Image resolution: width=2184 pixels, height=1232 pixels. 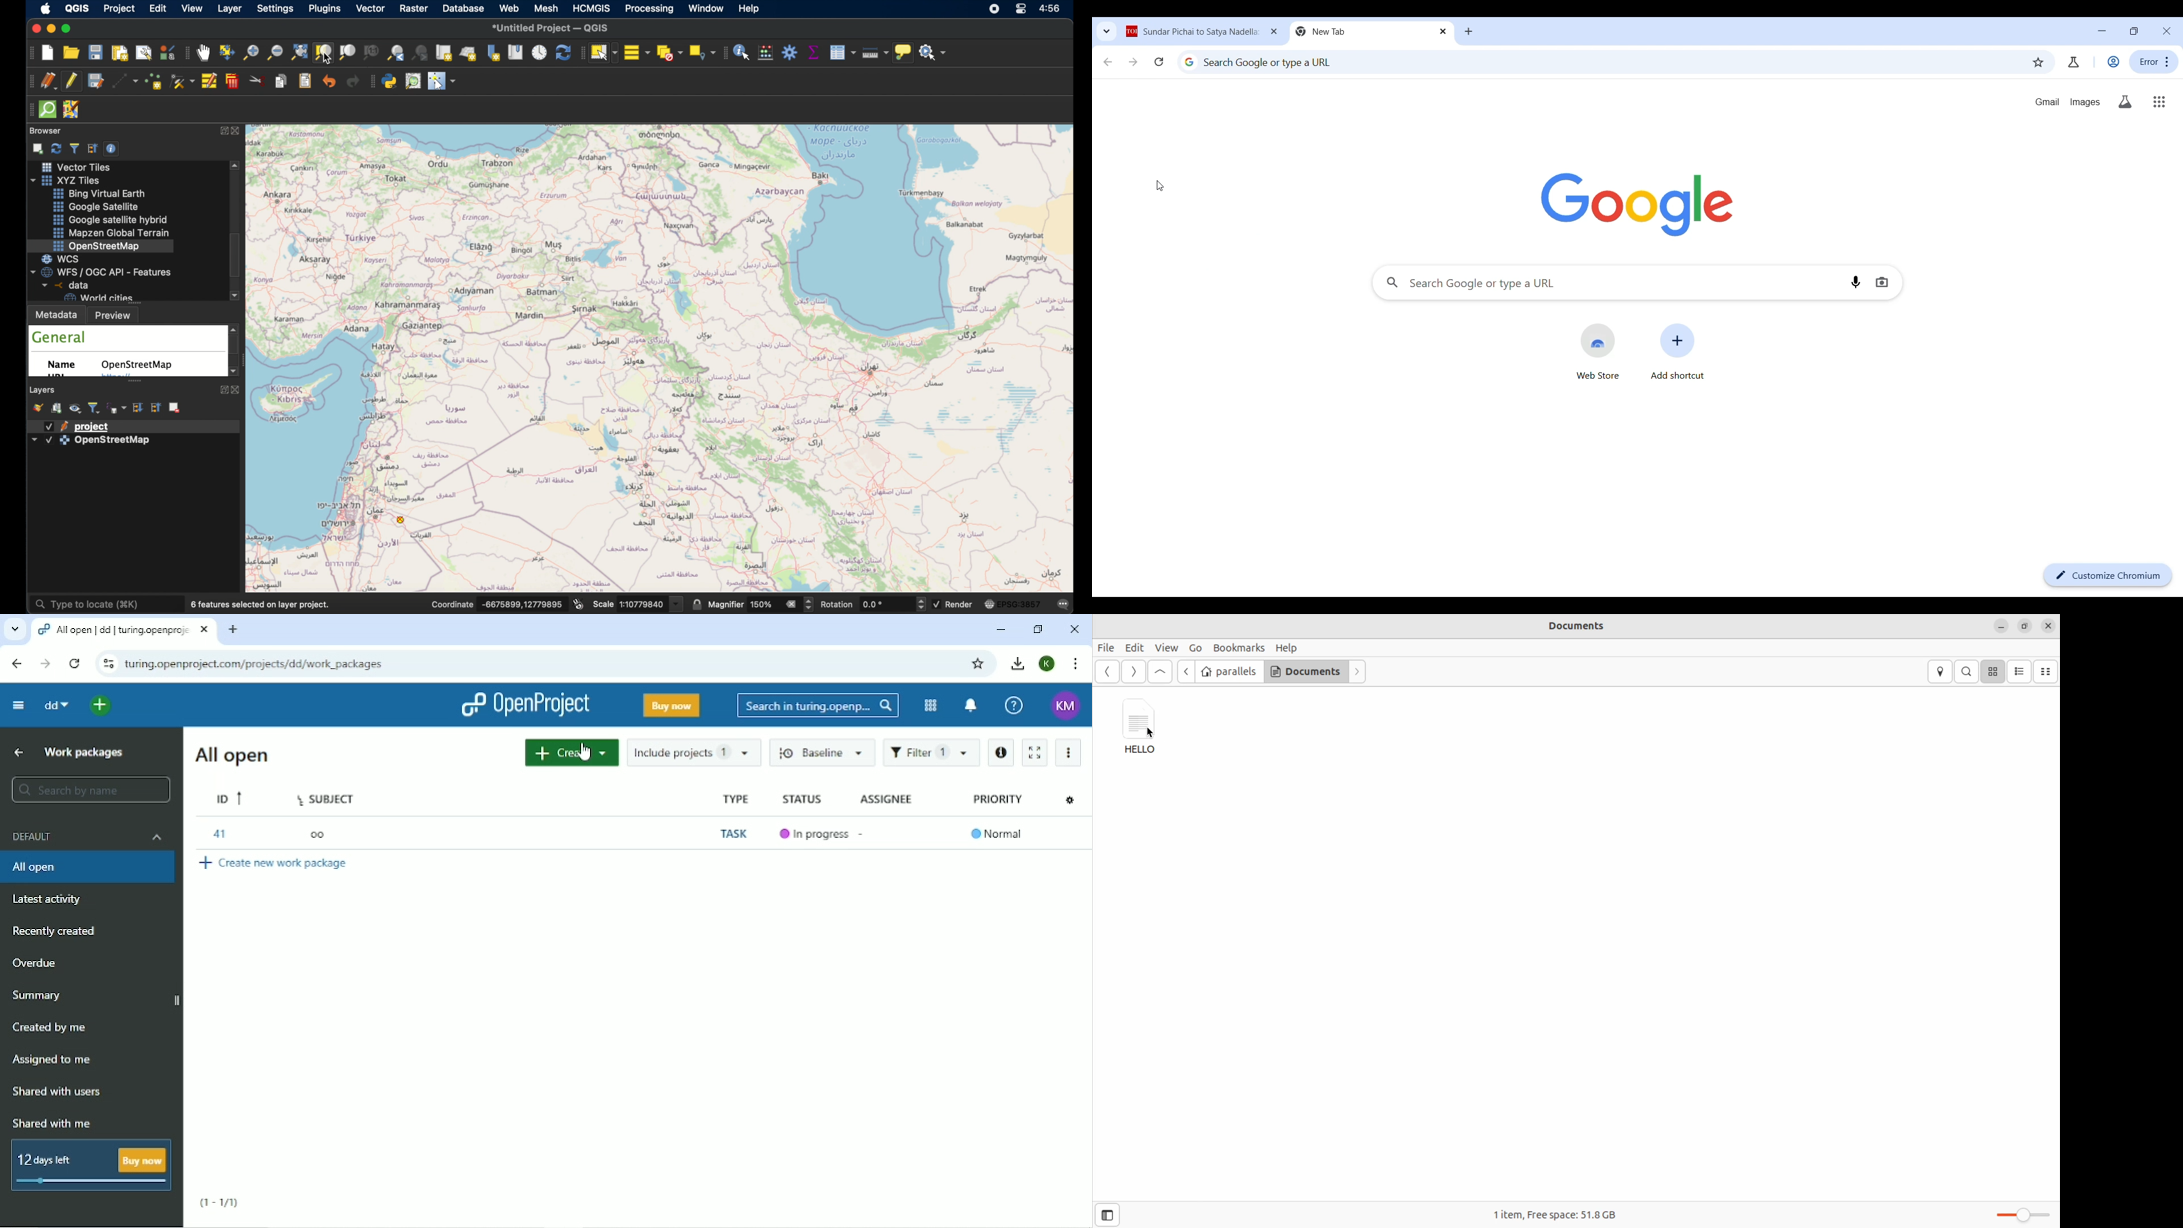 I want to click on forward, so click(x=1132, y=672).